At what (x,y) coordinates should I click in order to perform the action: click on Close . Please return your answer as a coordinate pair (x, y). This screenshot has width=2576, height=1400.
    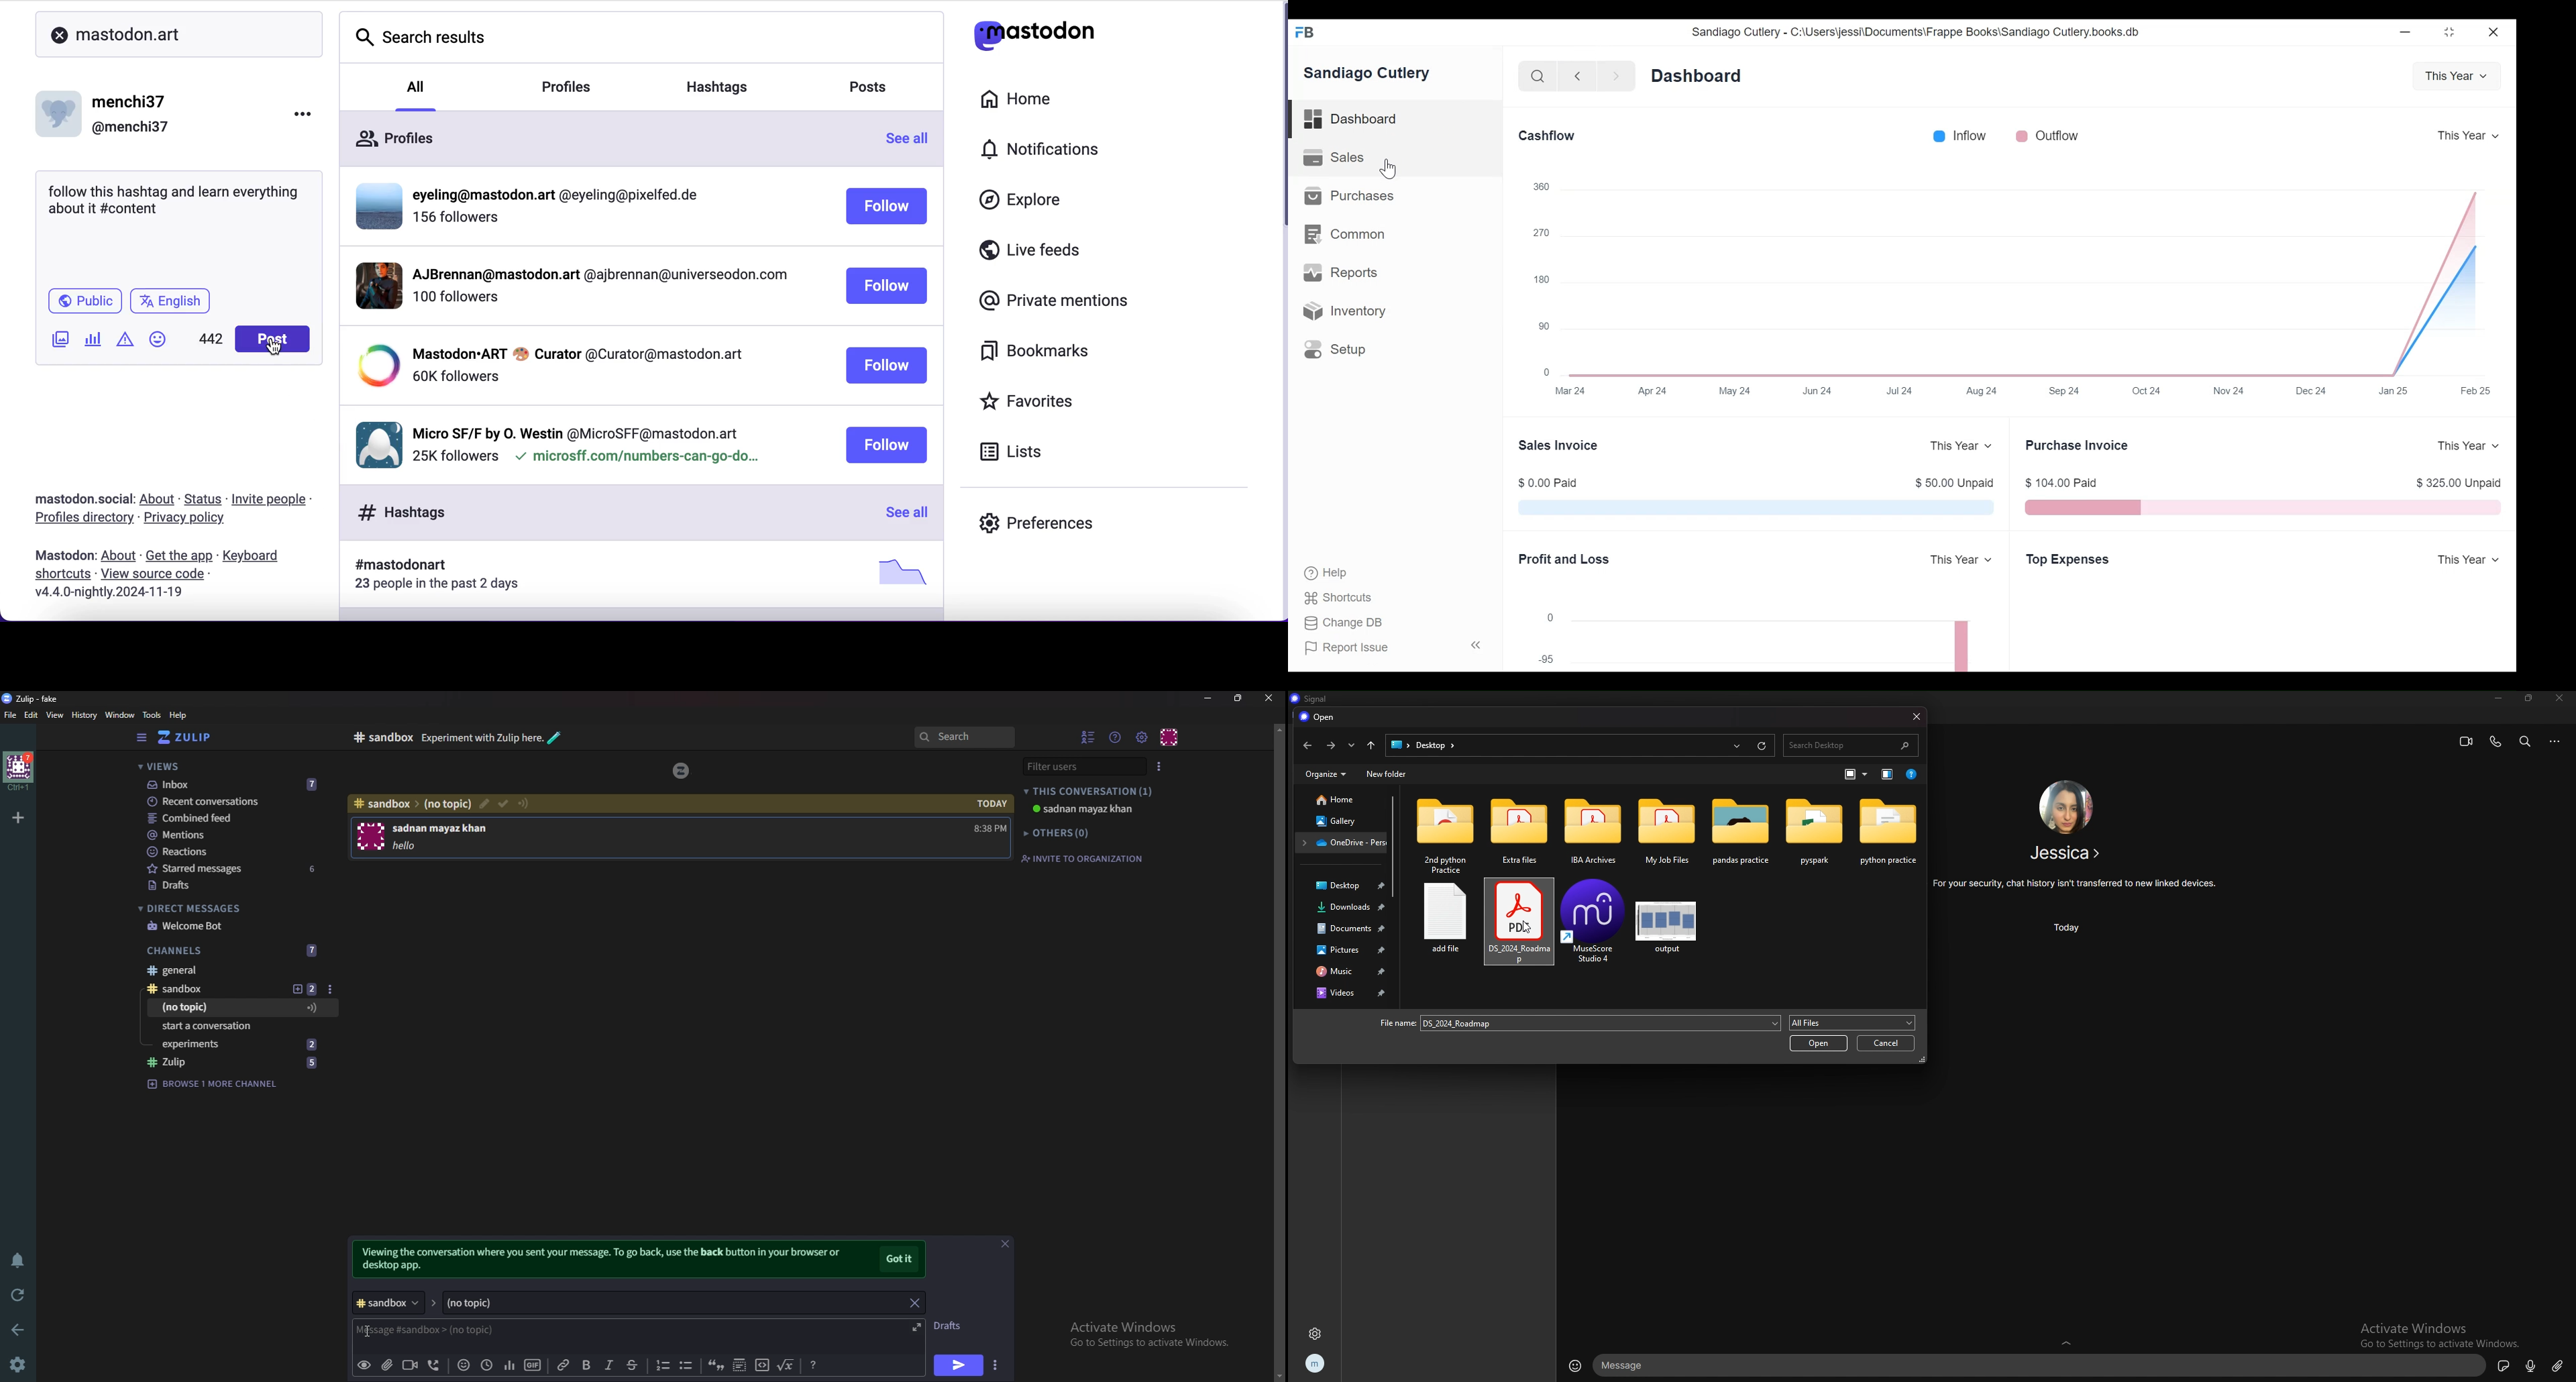
    Looking at the image, I should click on (2495, 32).